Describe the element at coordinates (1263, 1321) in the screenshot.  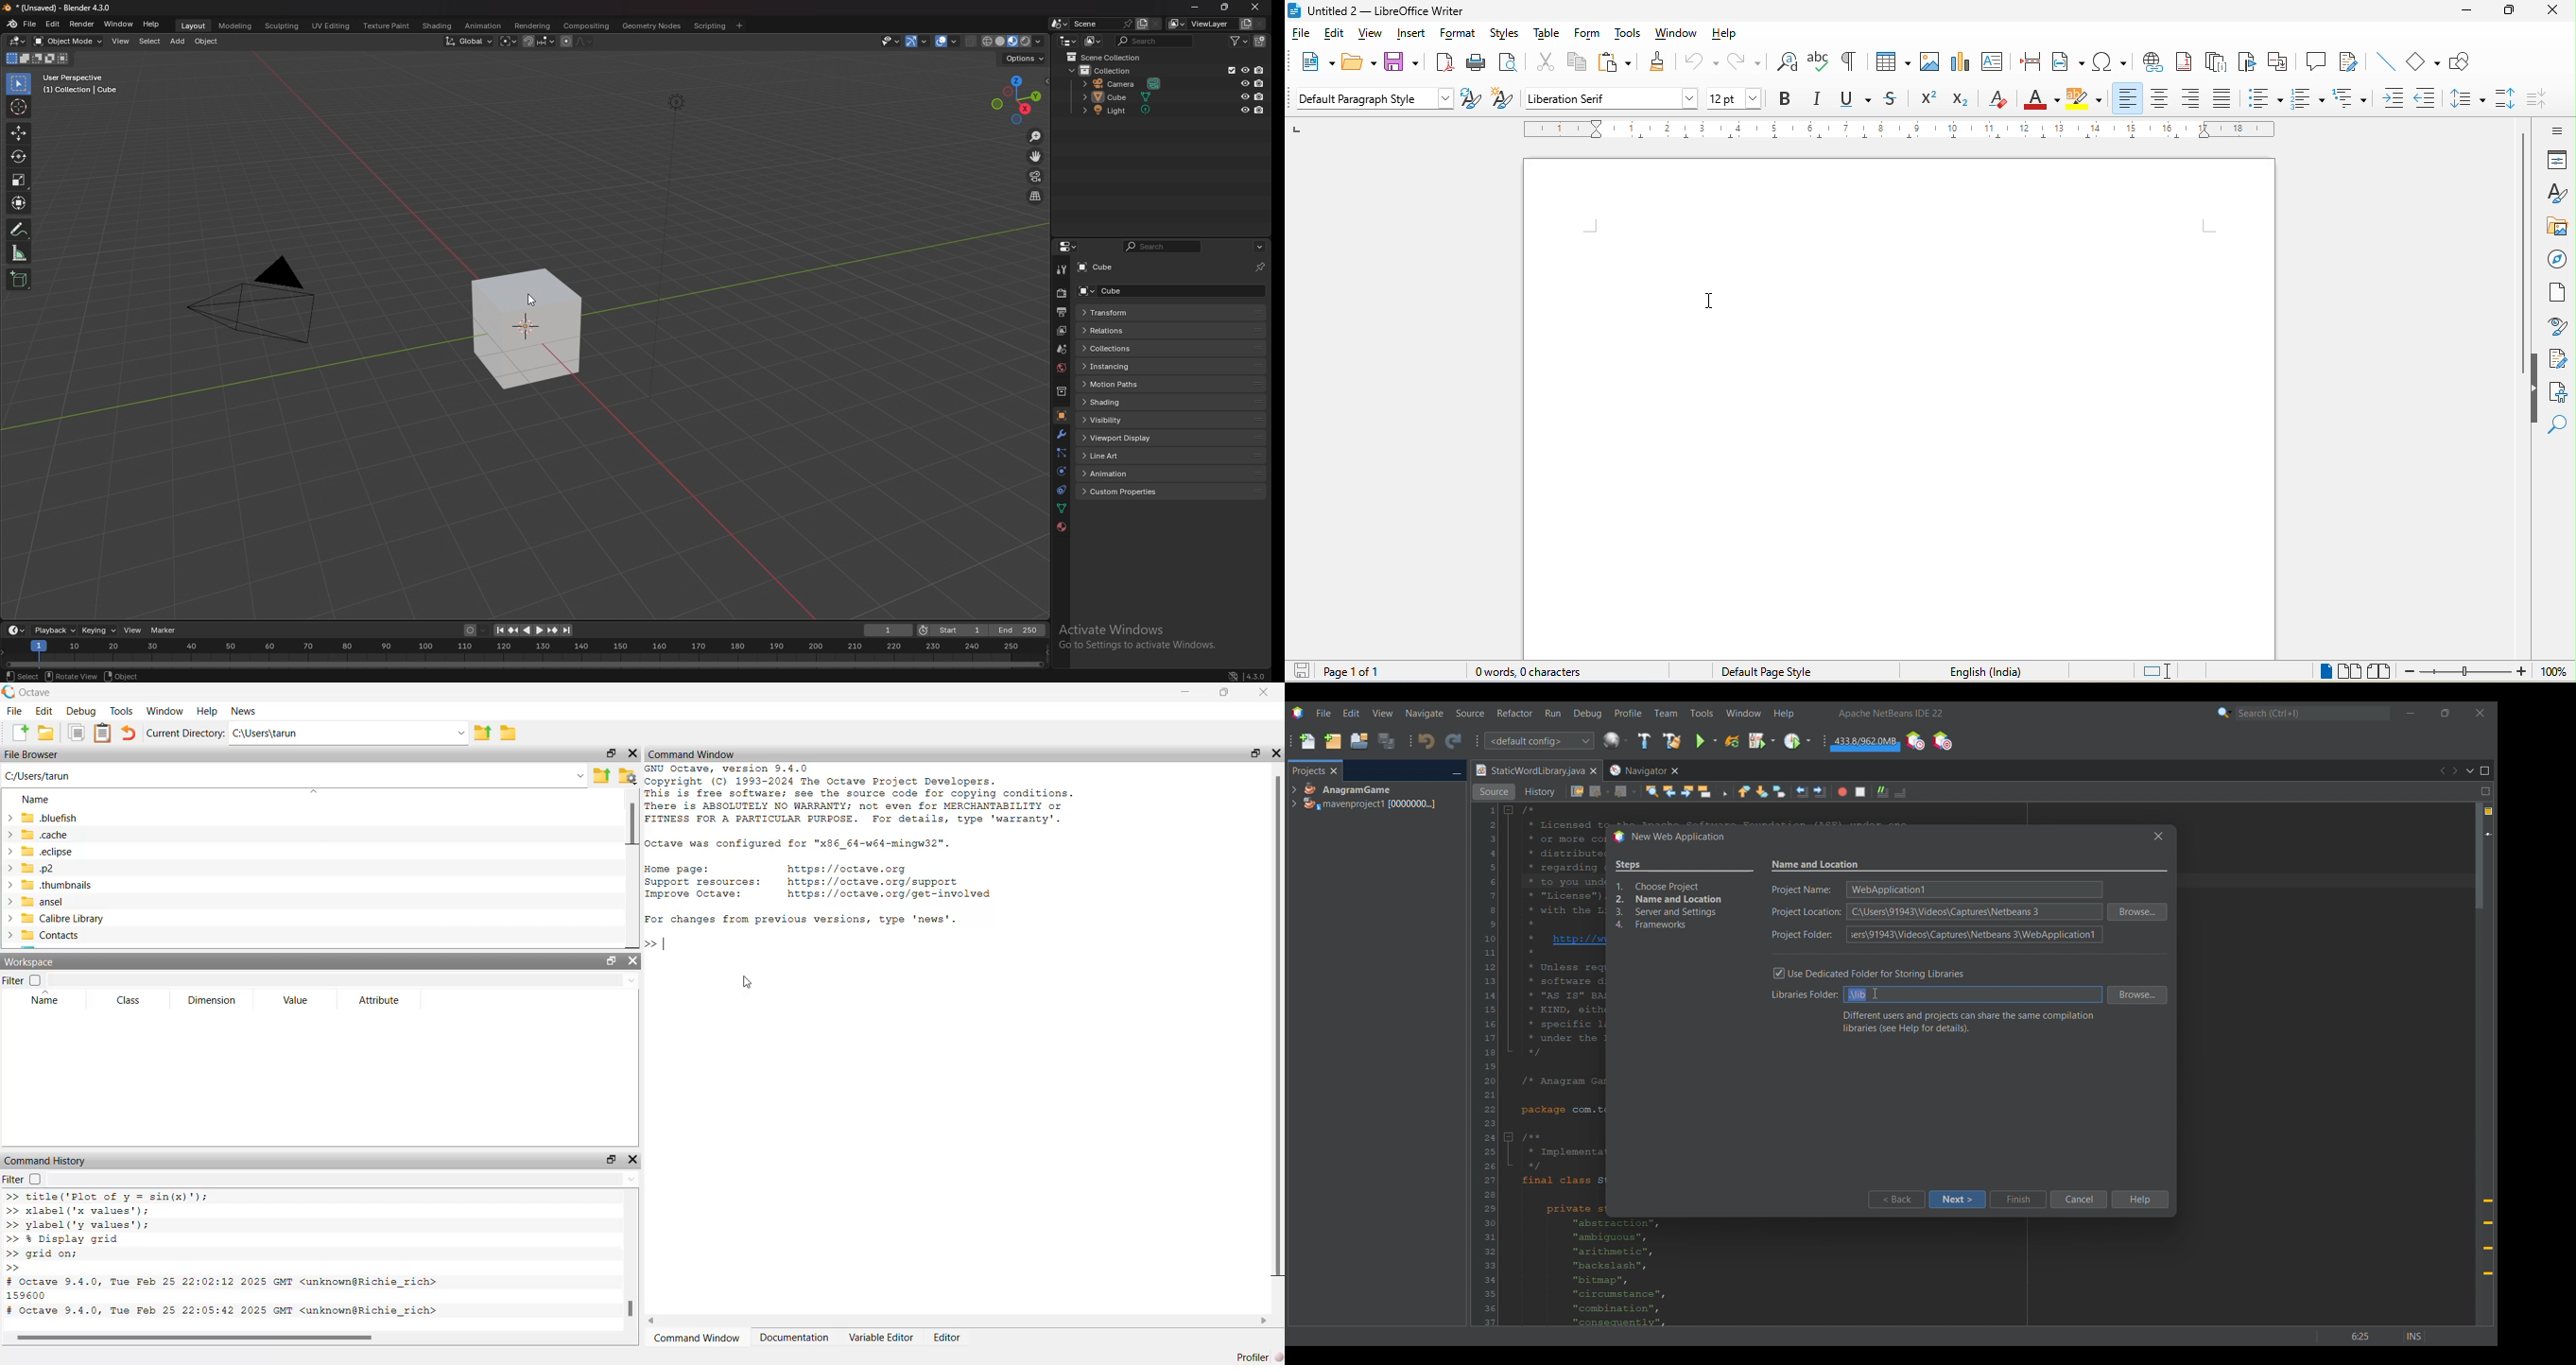
I see `scroll right` at that location.